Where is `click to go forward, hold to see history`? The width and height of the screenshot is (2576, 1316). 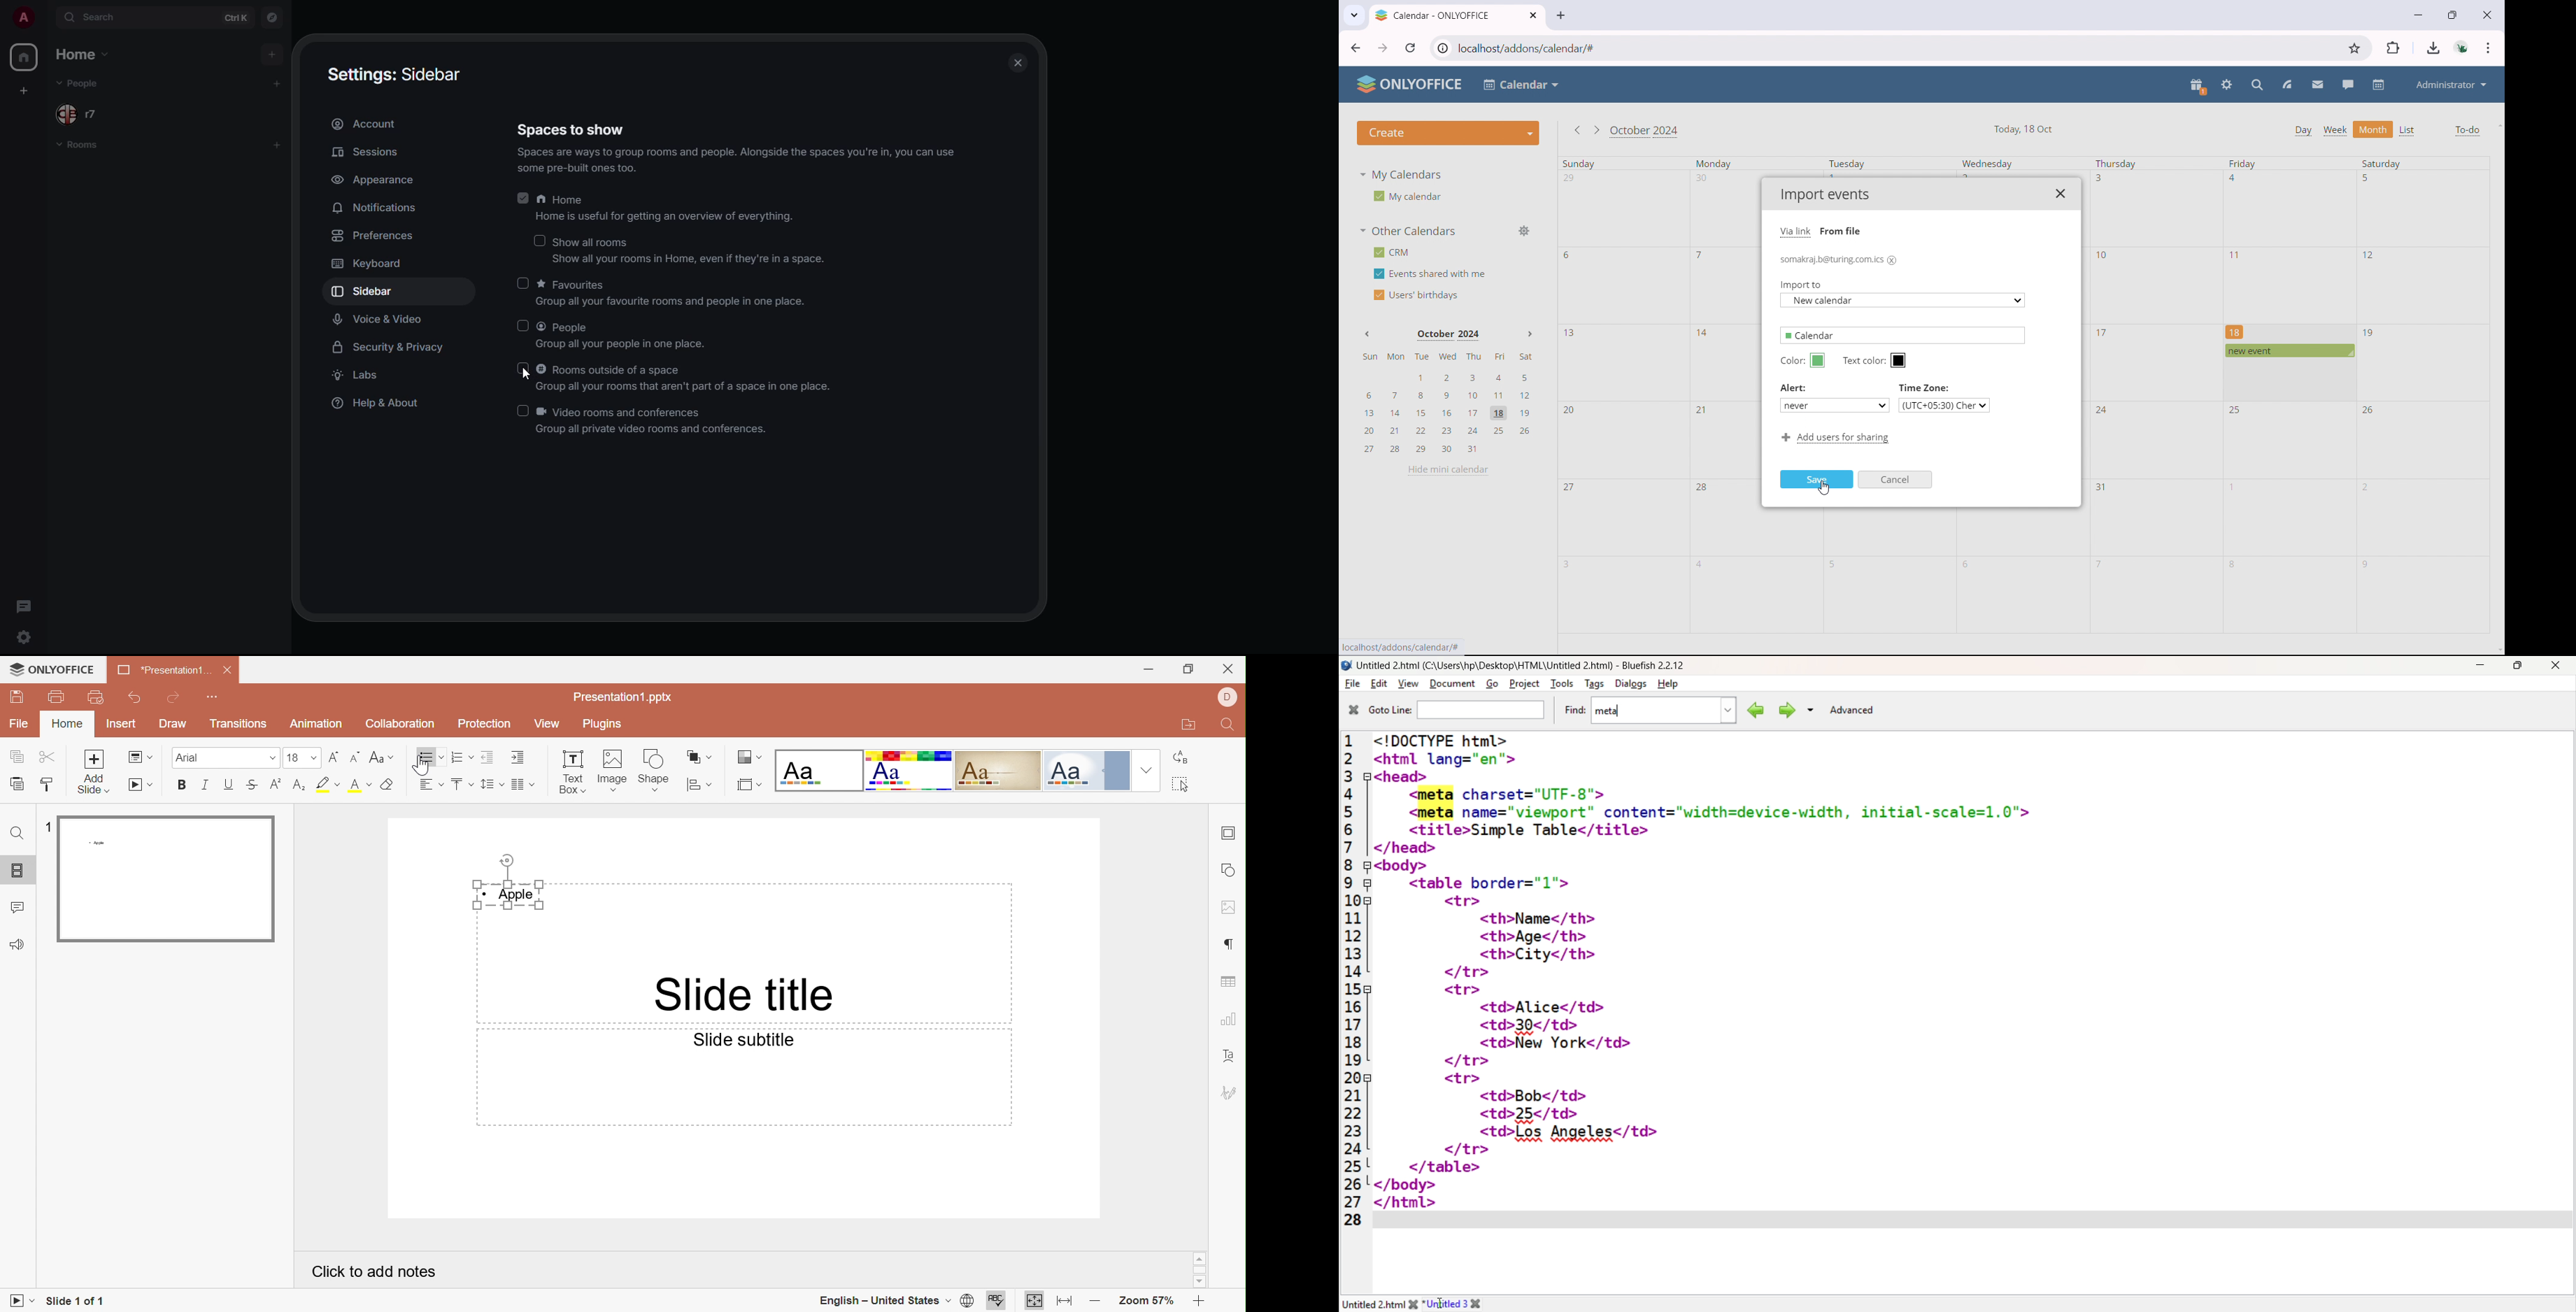
click to go forward, hold to see history is located at coordinates (1383, 48).